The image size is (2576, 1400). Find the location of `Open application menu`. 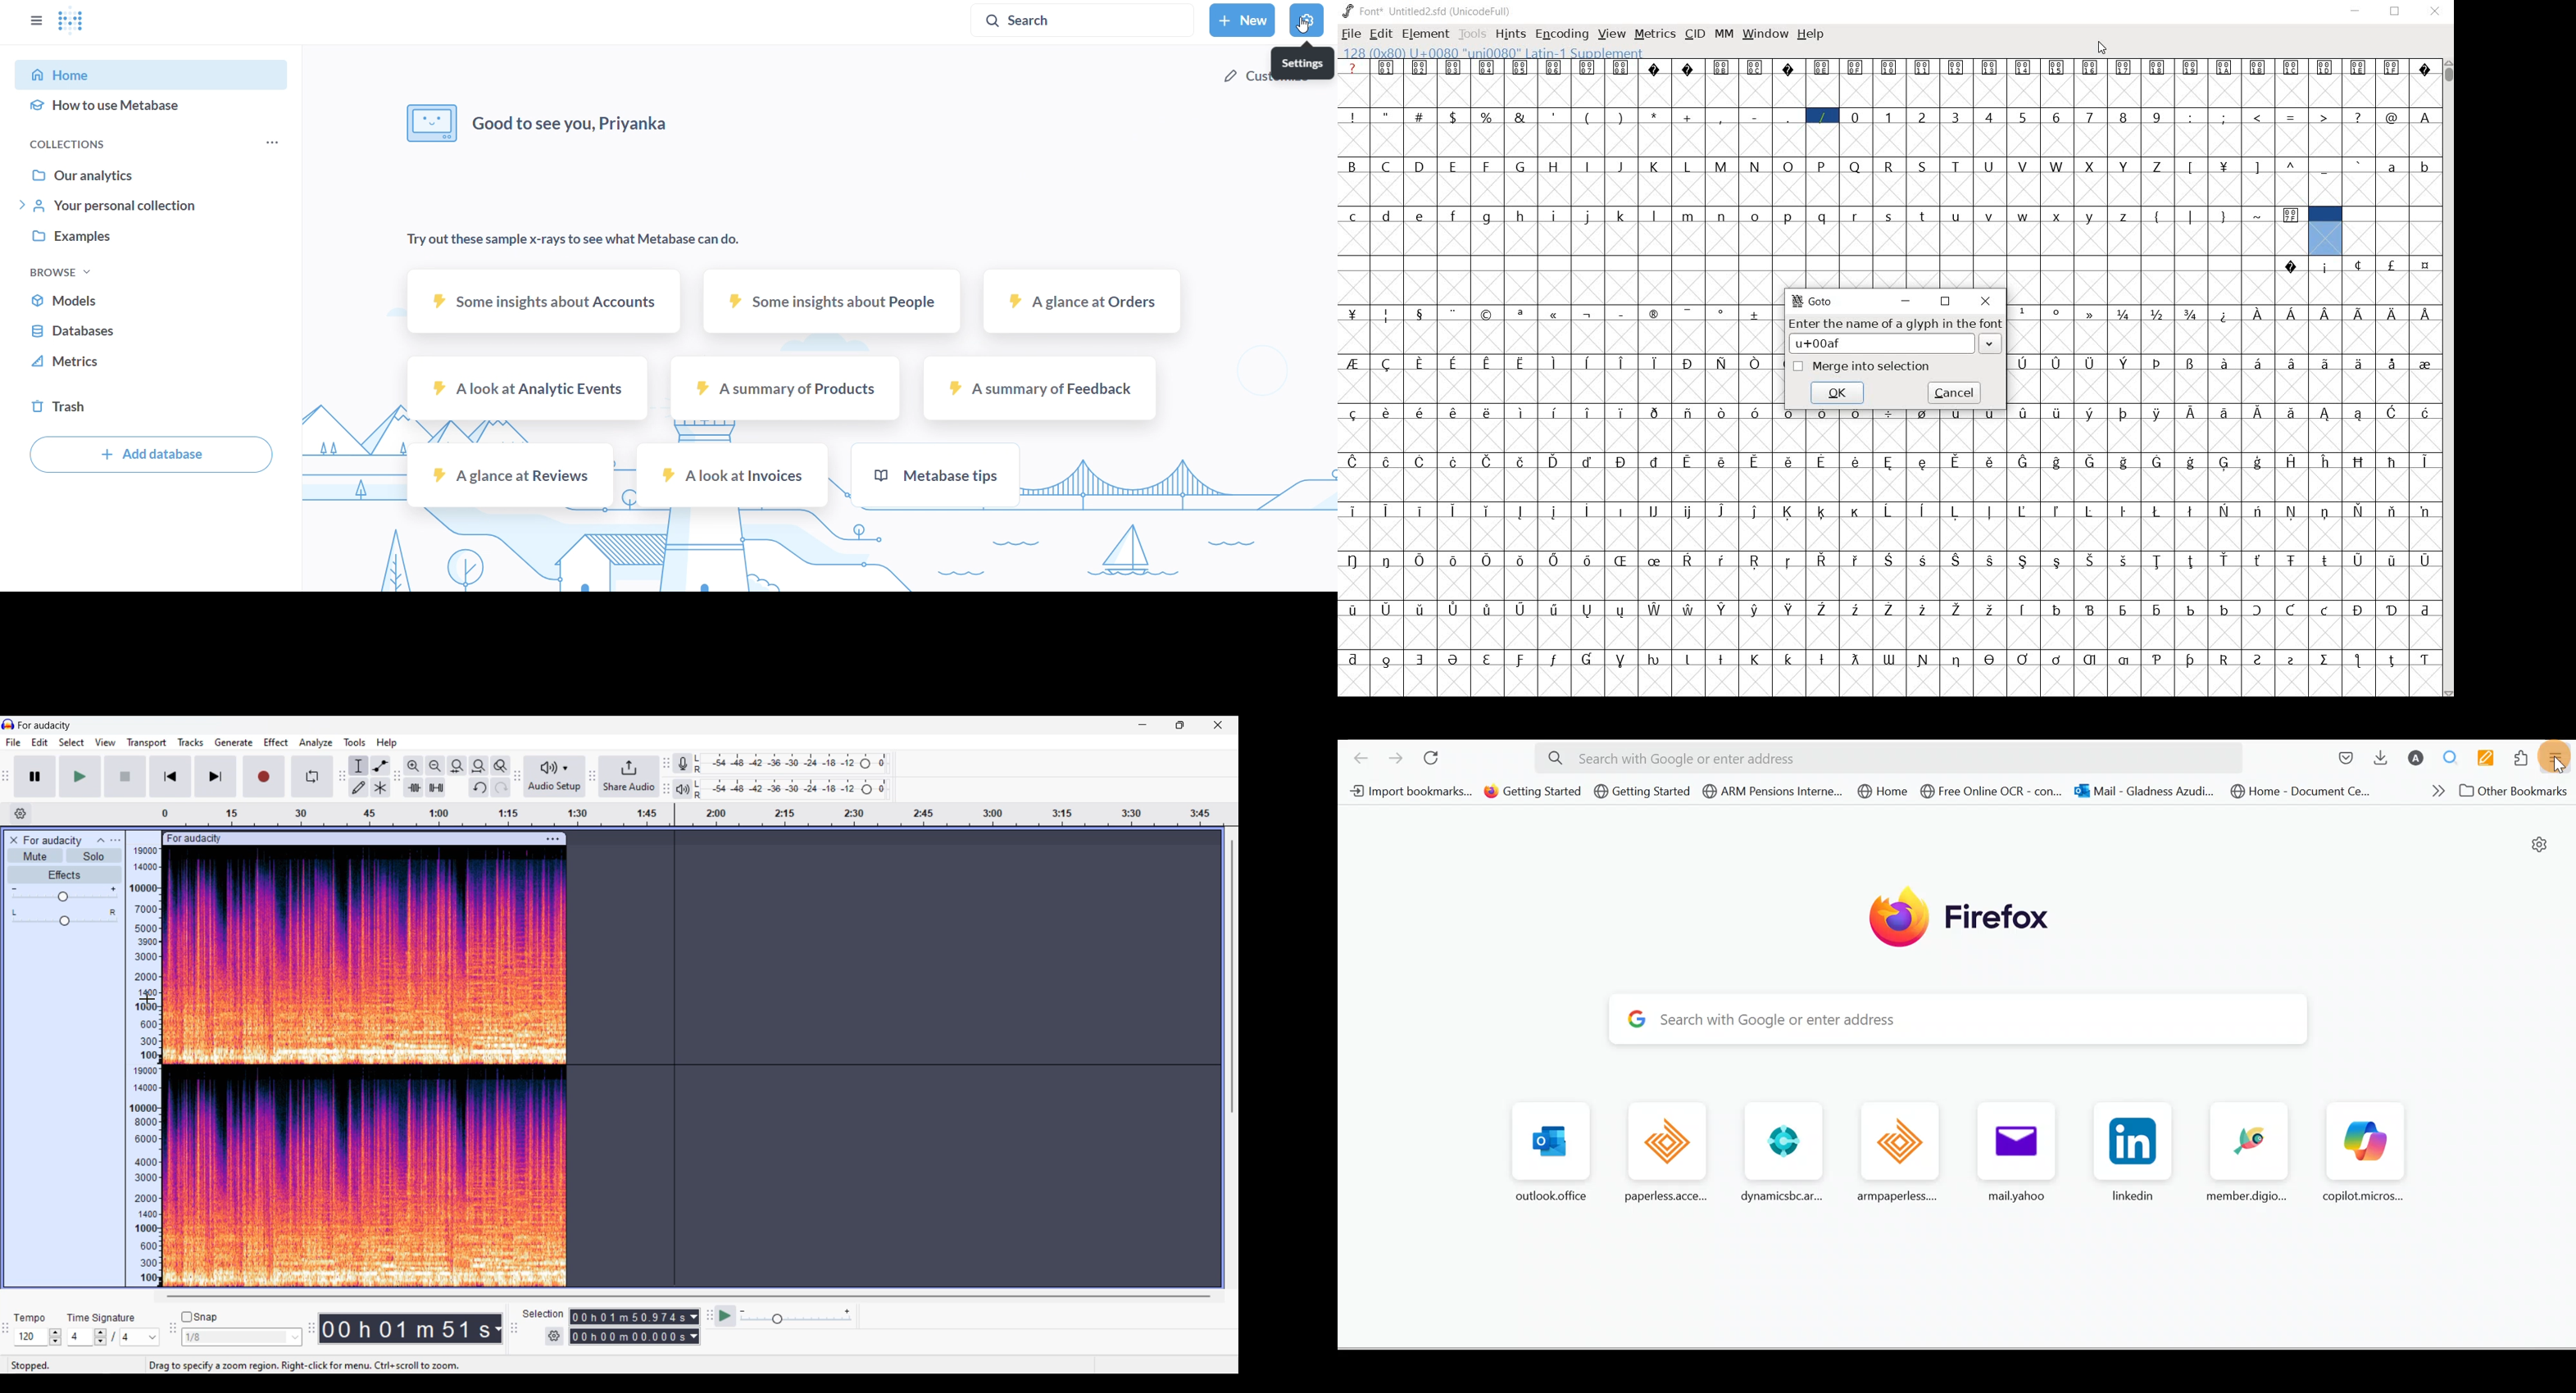

Open application menu is located at coordinates (2560, 756).